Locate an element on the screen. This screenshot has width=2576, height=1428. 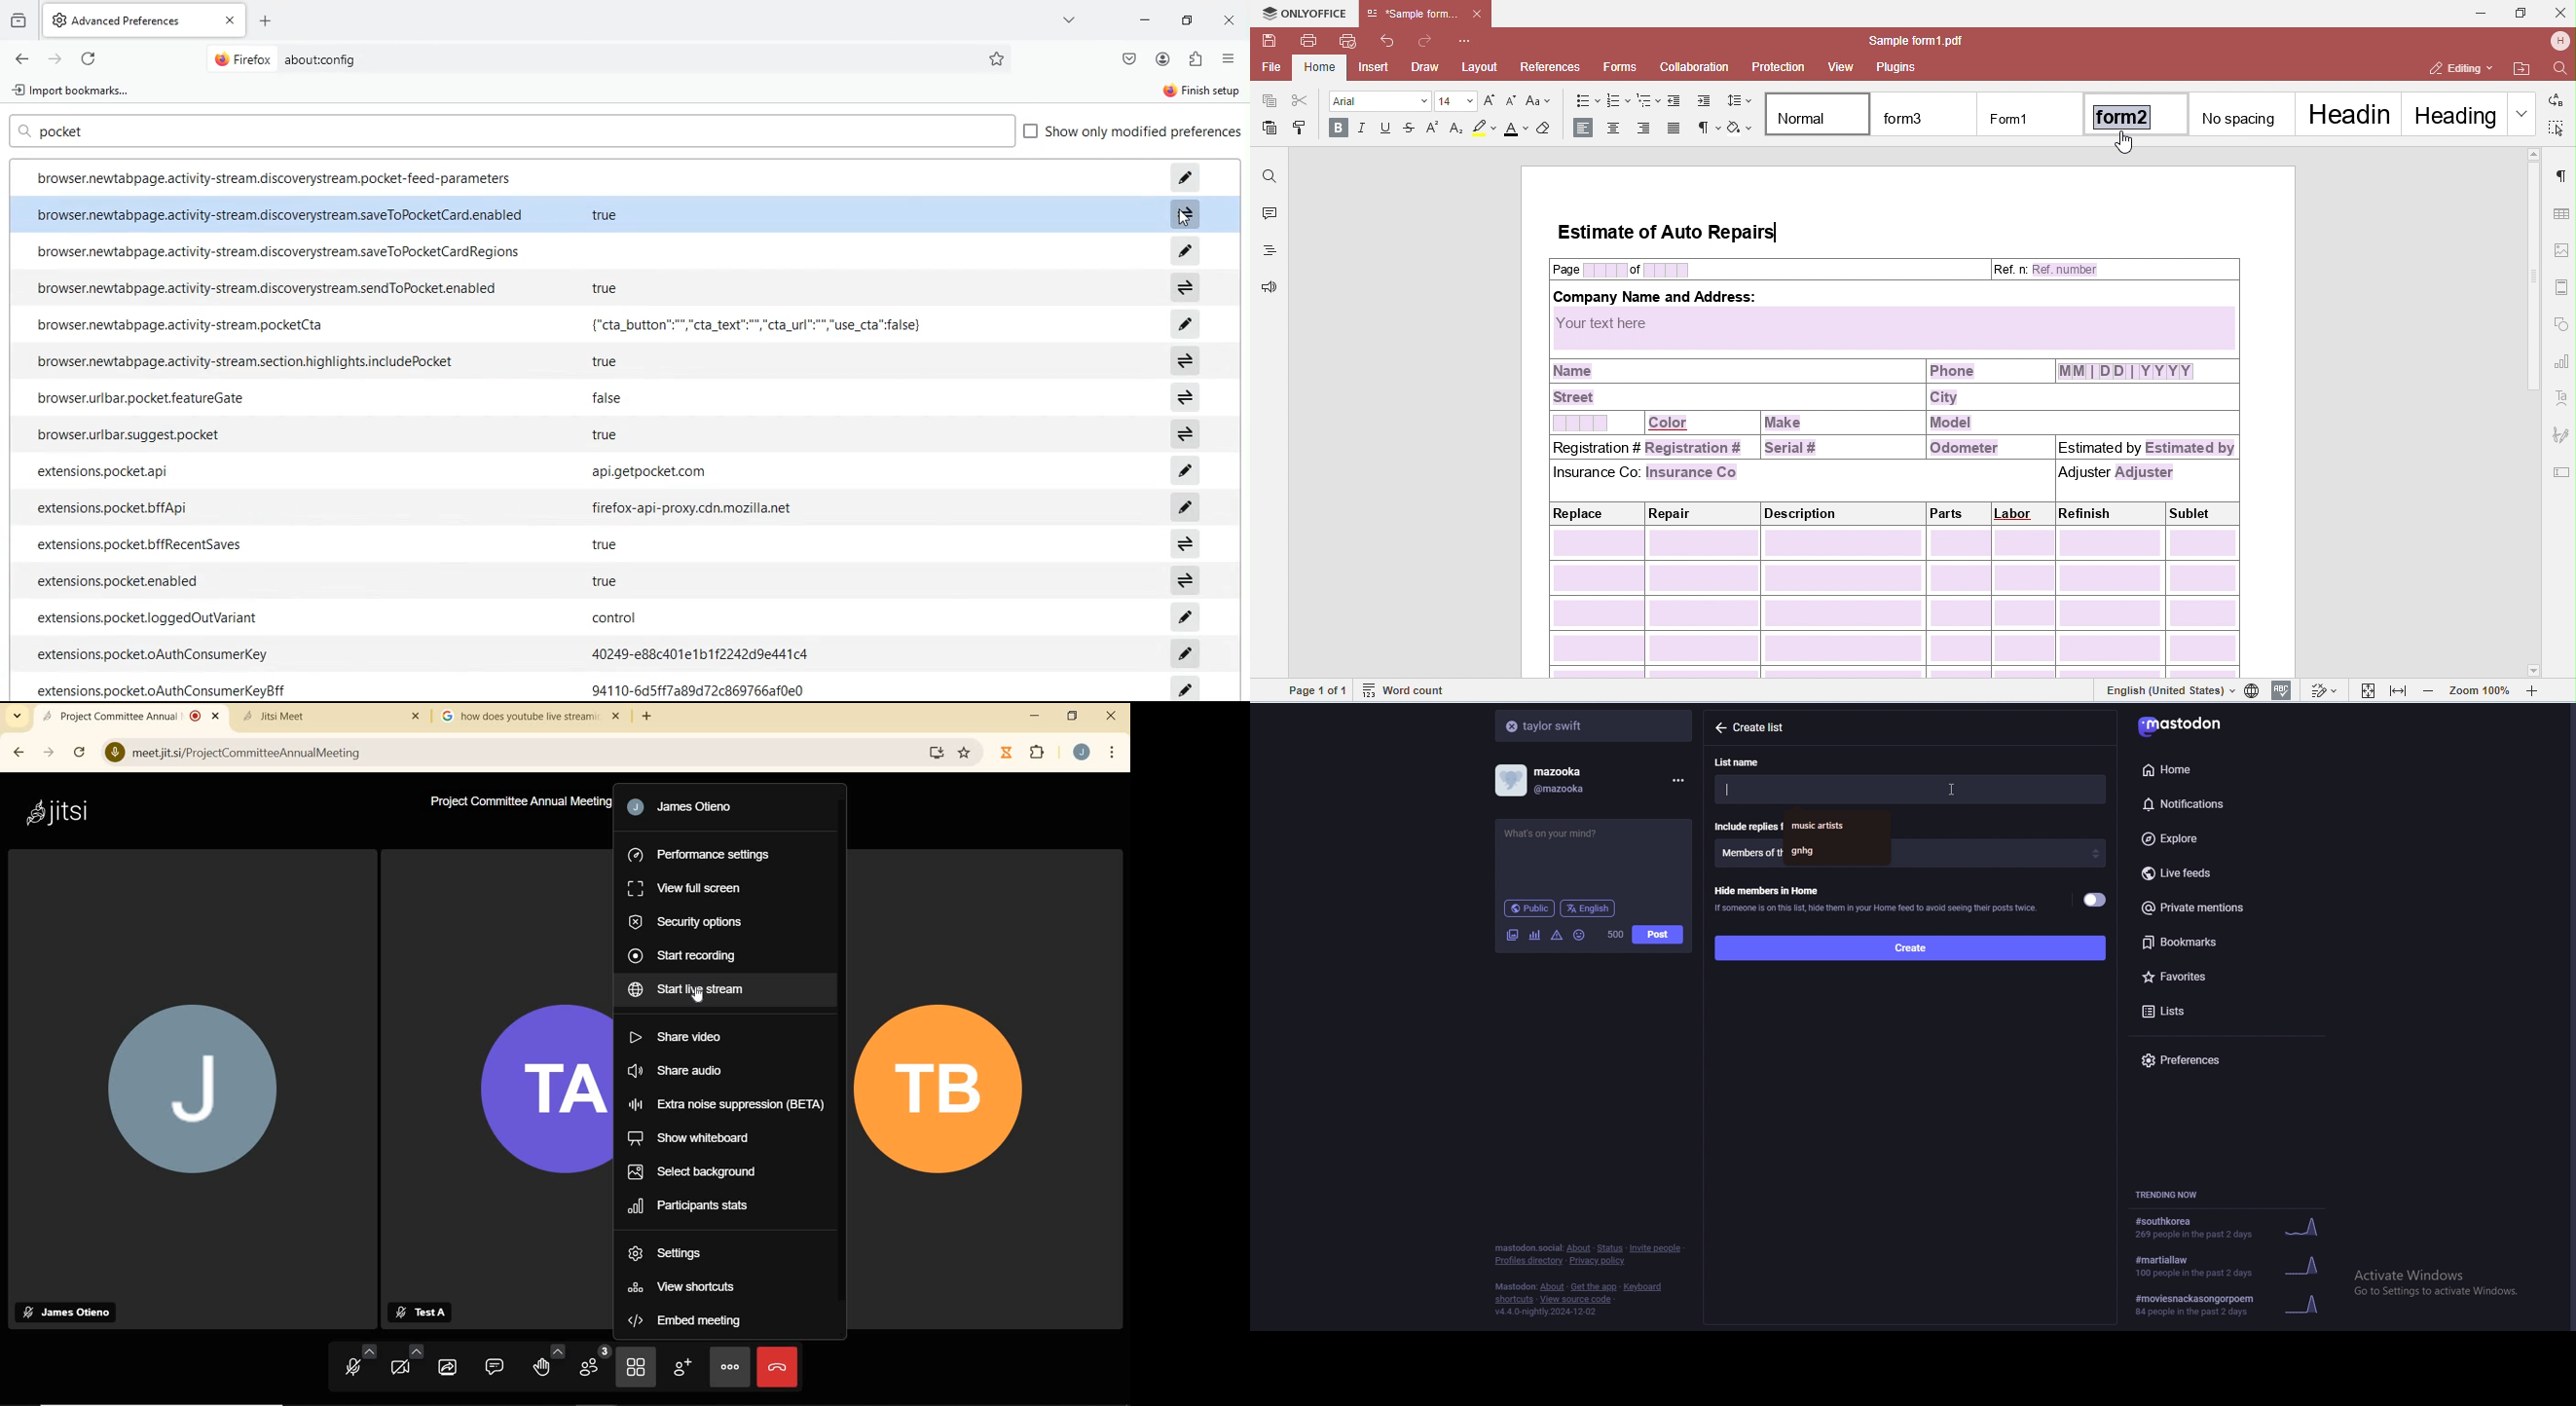
{"cta_button™"","cta_text":"","cta_url":"","use_cta"false} is located at coordinates (753, 325).